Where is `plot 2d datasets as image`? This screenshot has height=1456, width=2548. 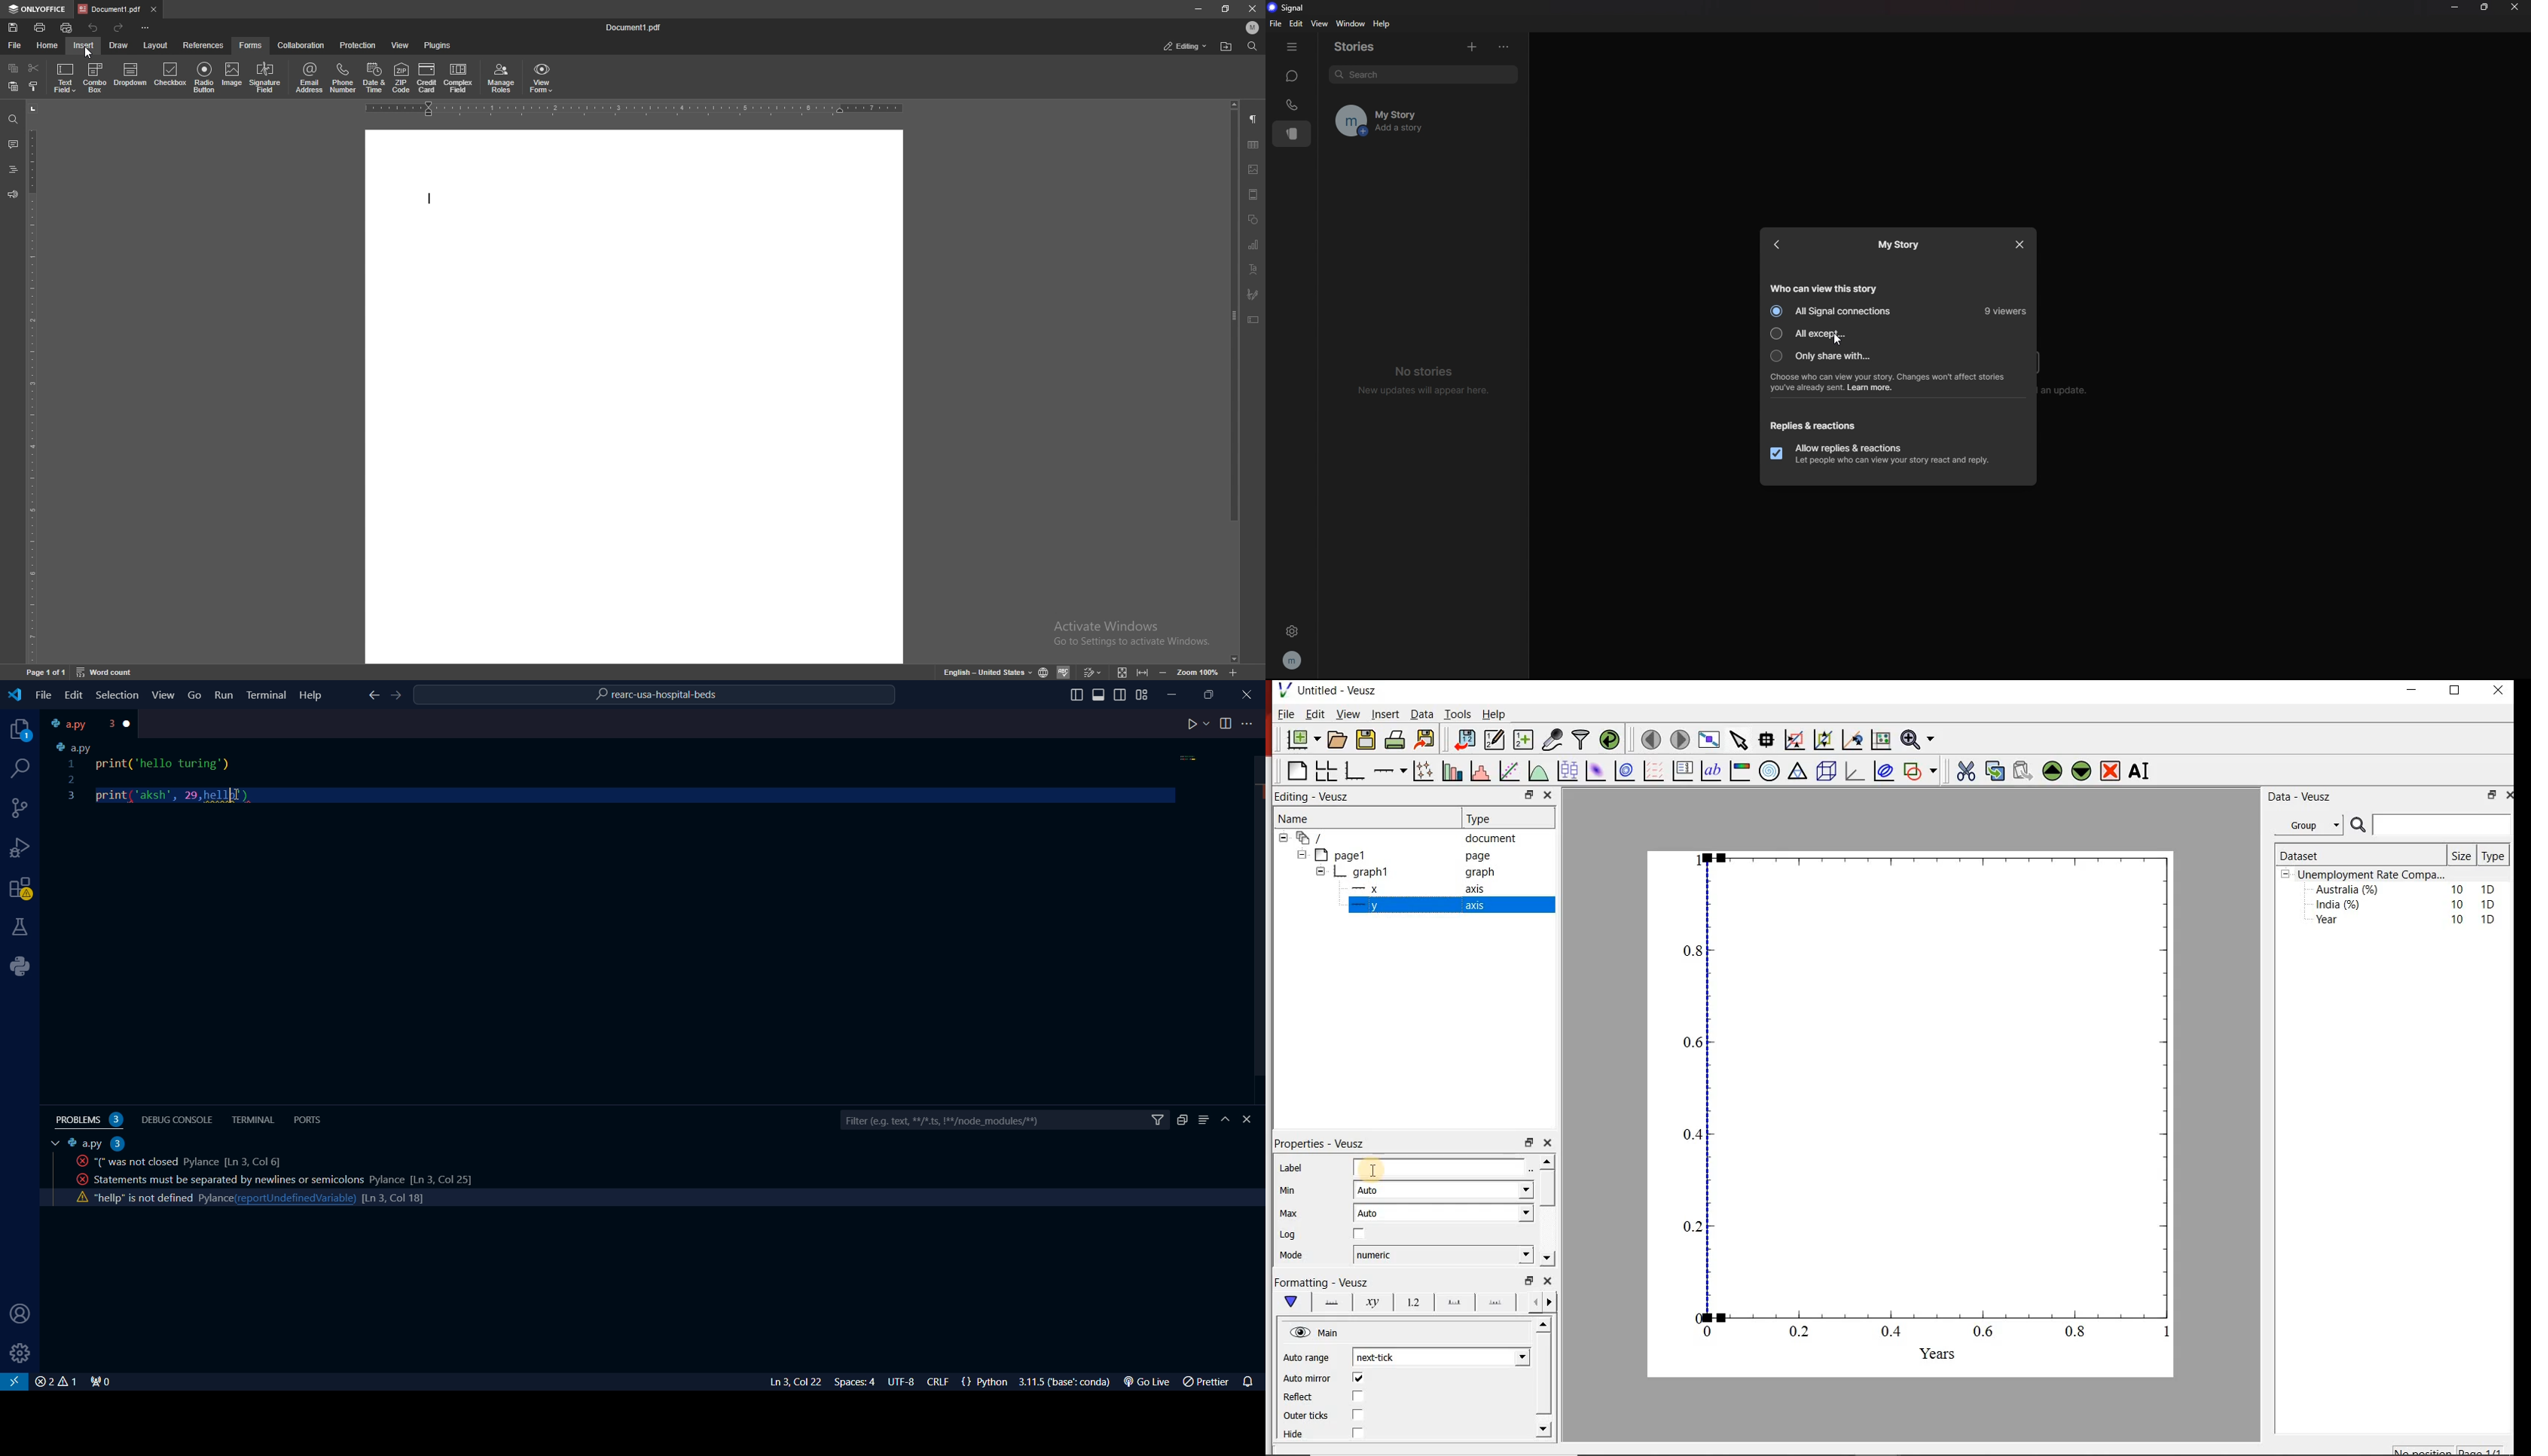 plot 2d datasets as image is located at coordinates (1595, 771).